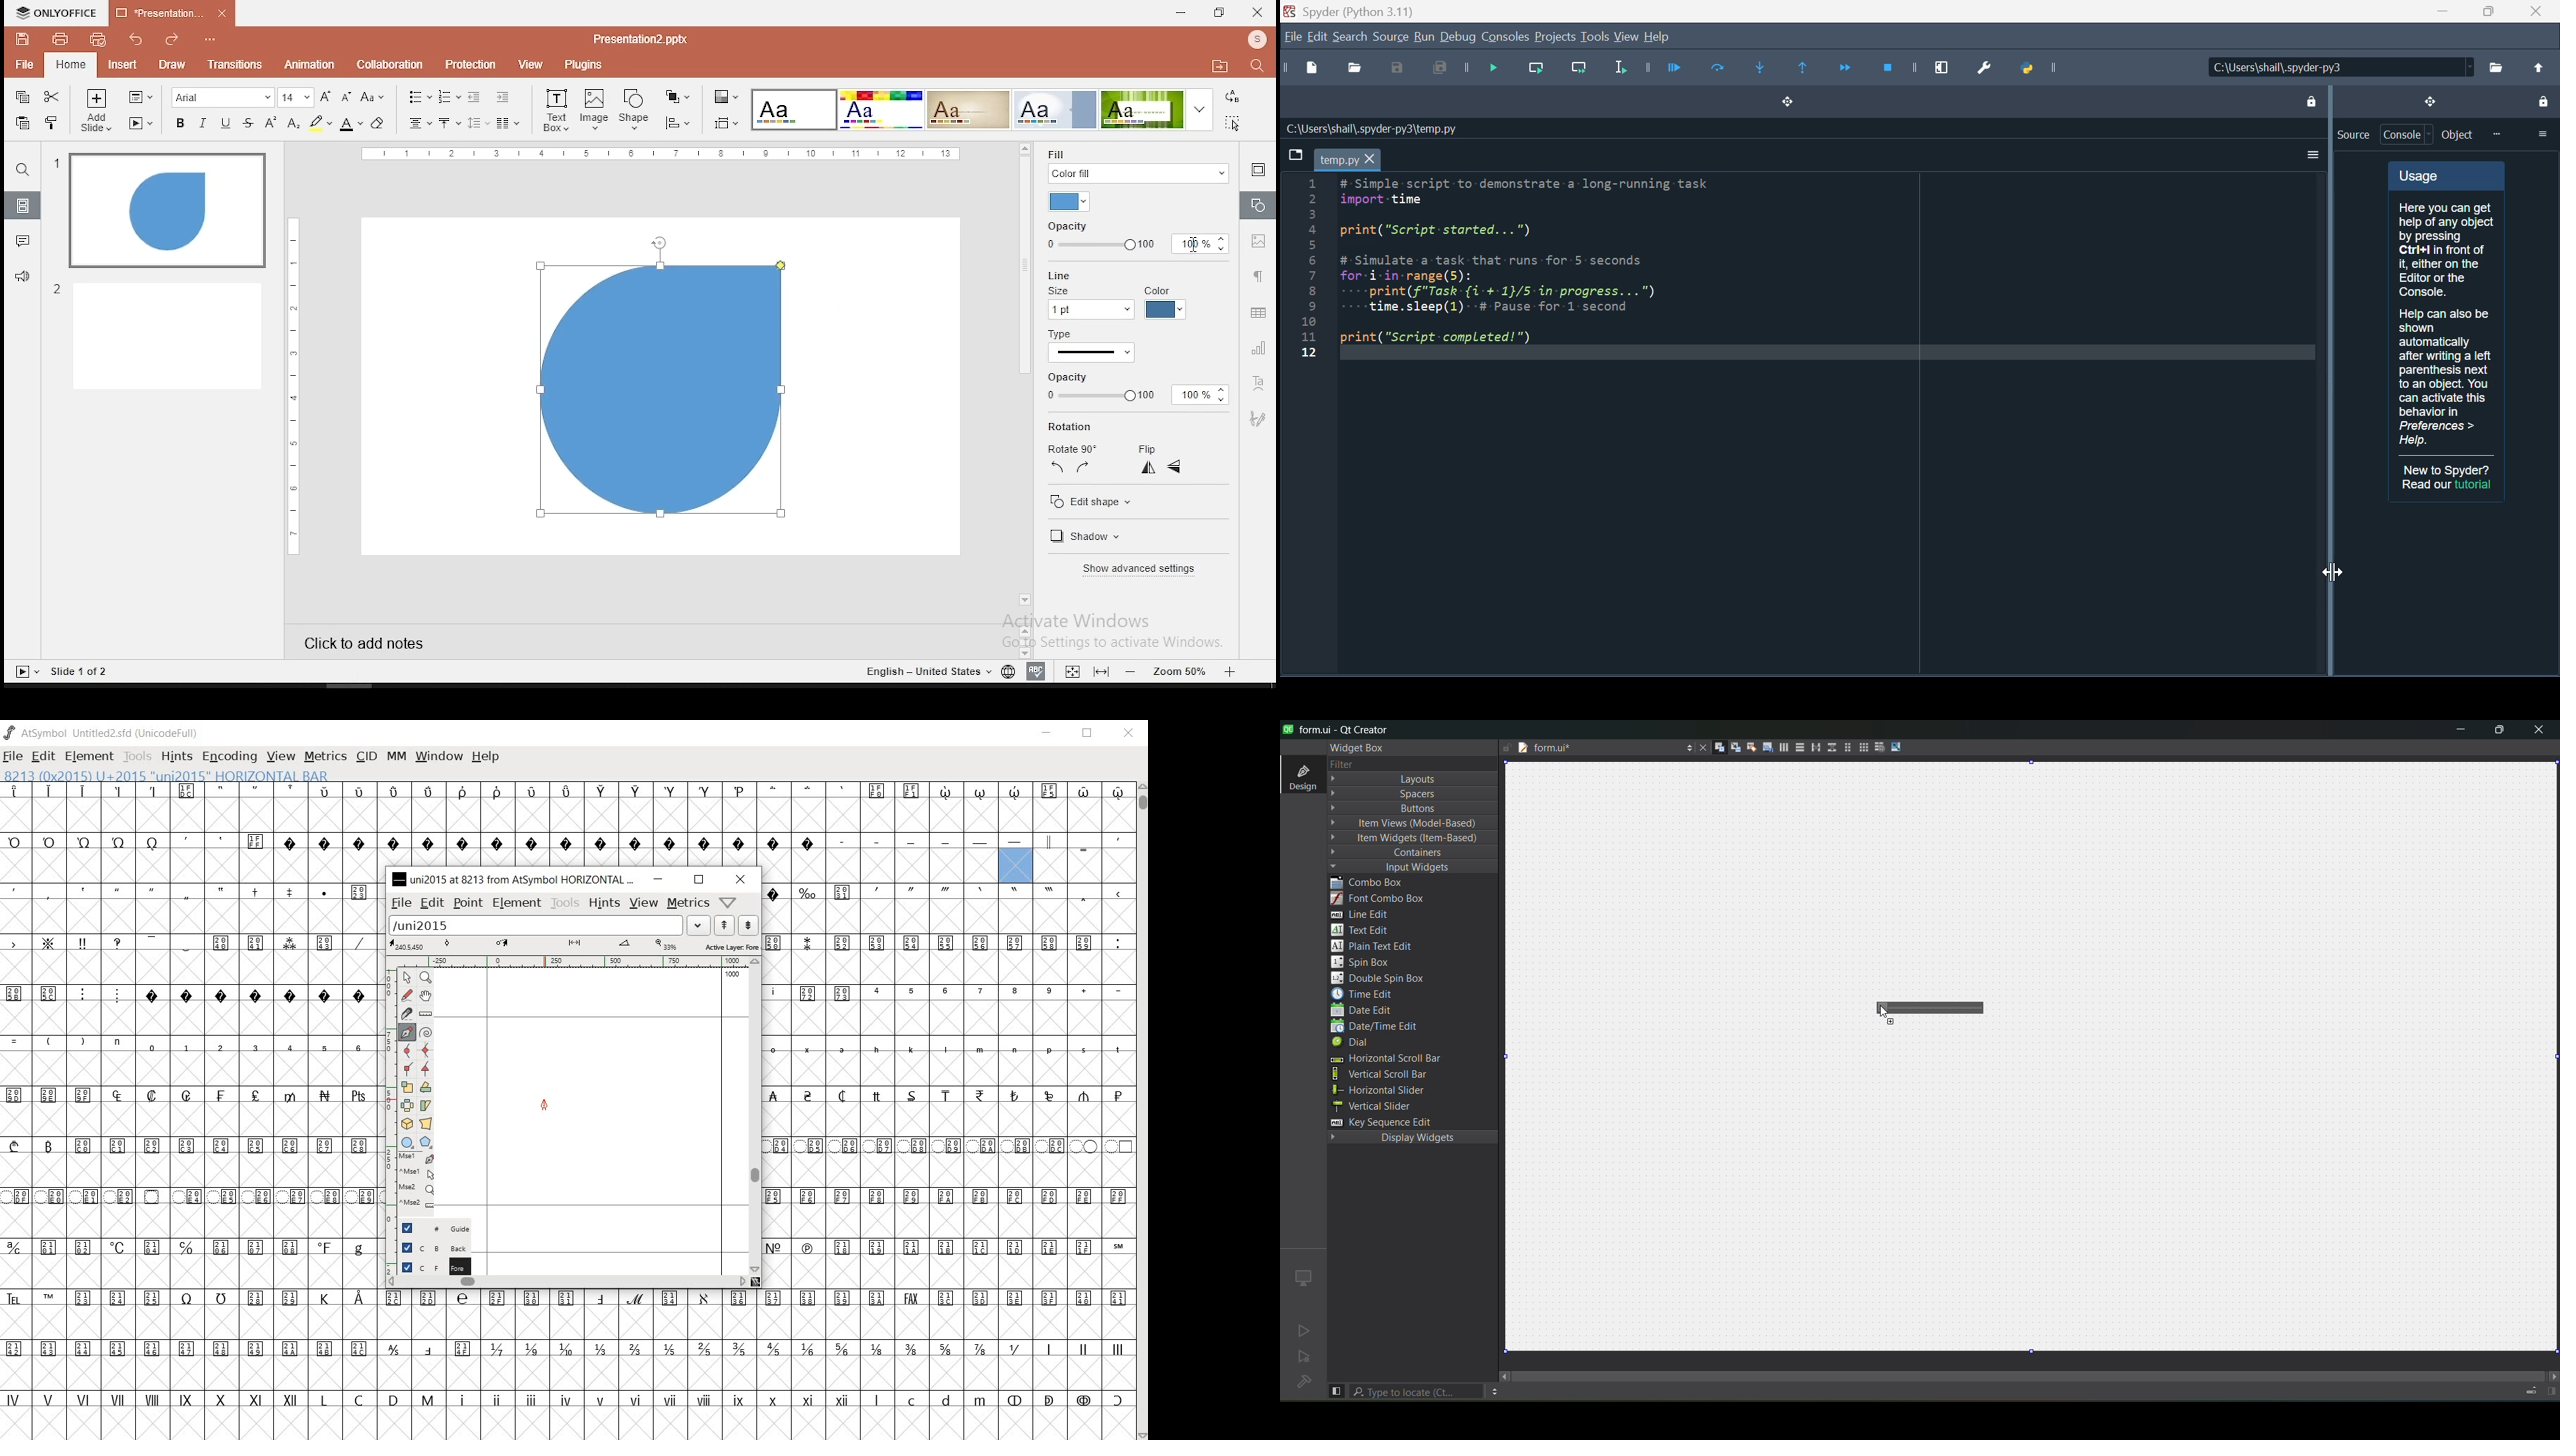 Image resolution: width=2576 pixels, height=1456 pixels. What do you see at coordinates (234, 64) in the screenshot?
I see `transitions` at bounding box center [234, 64].